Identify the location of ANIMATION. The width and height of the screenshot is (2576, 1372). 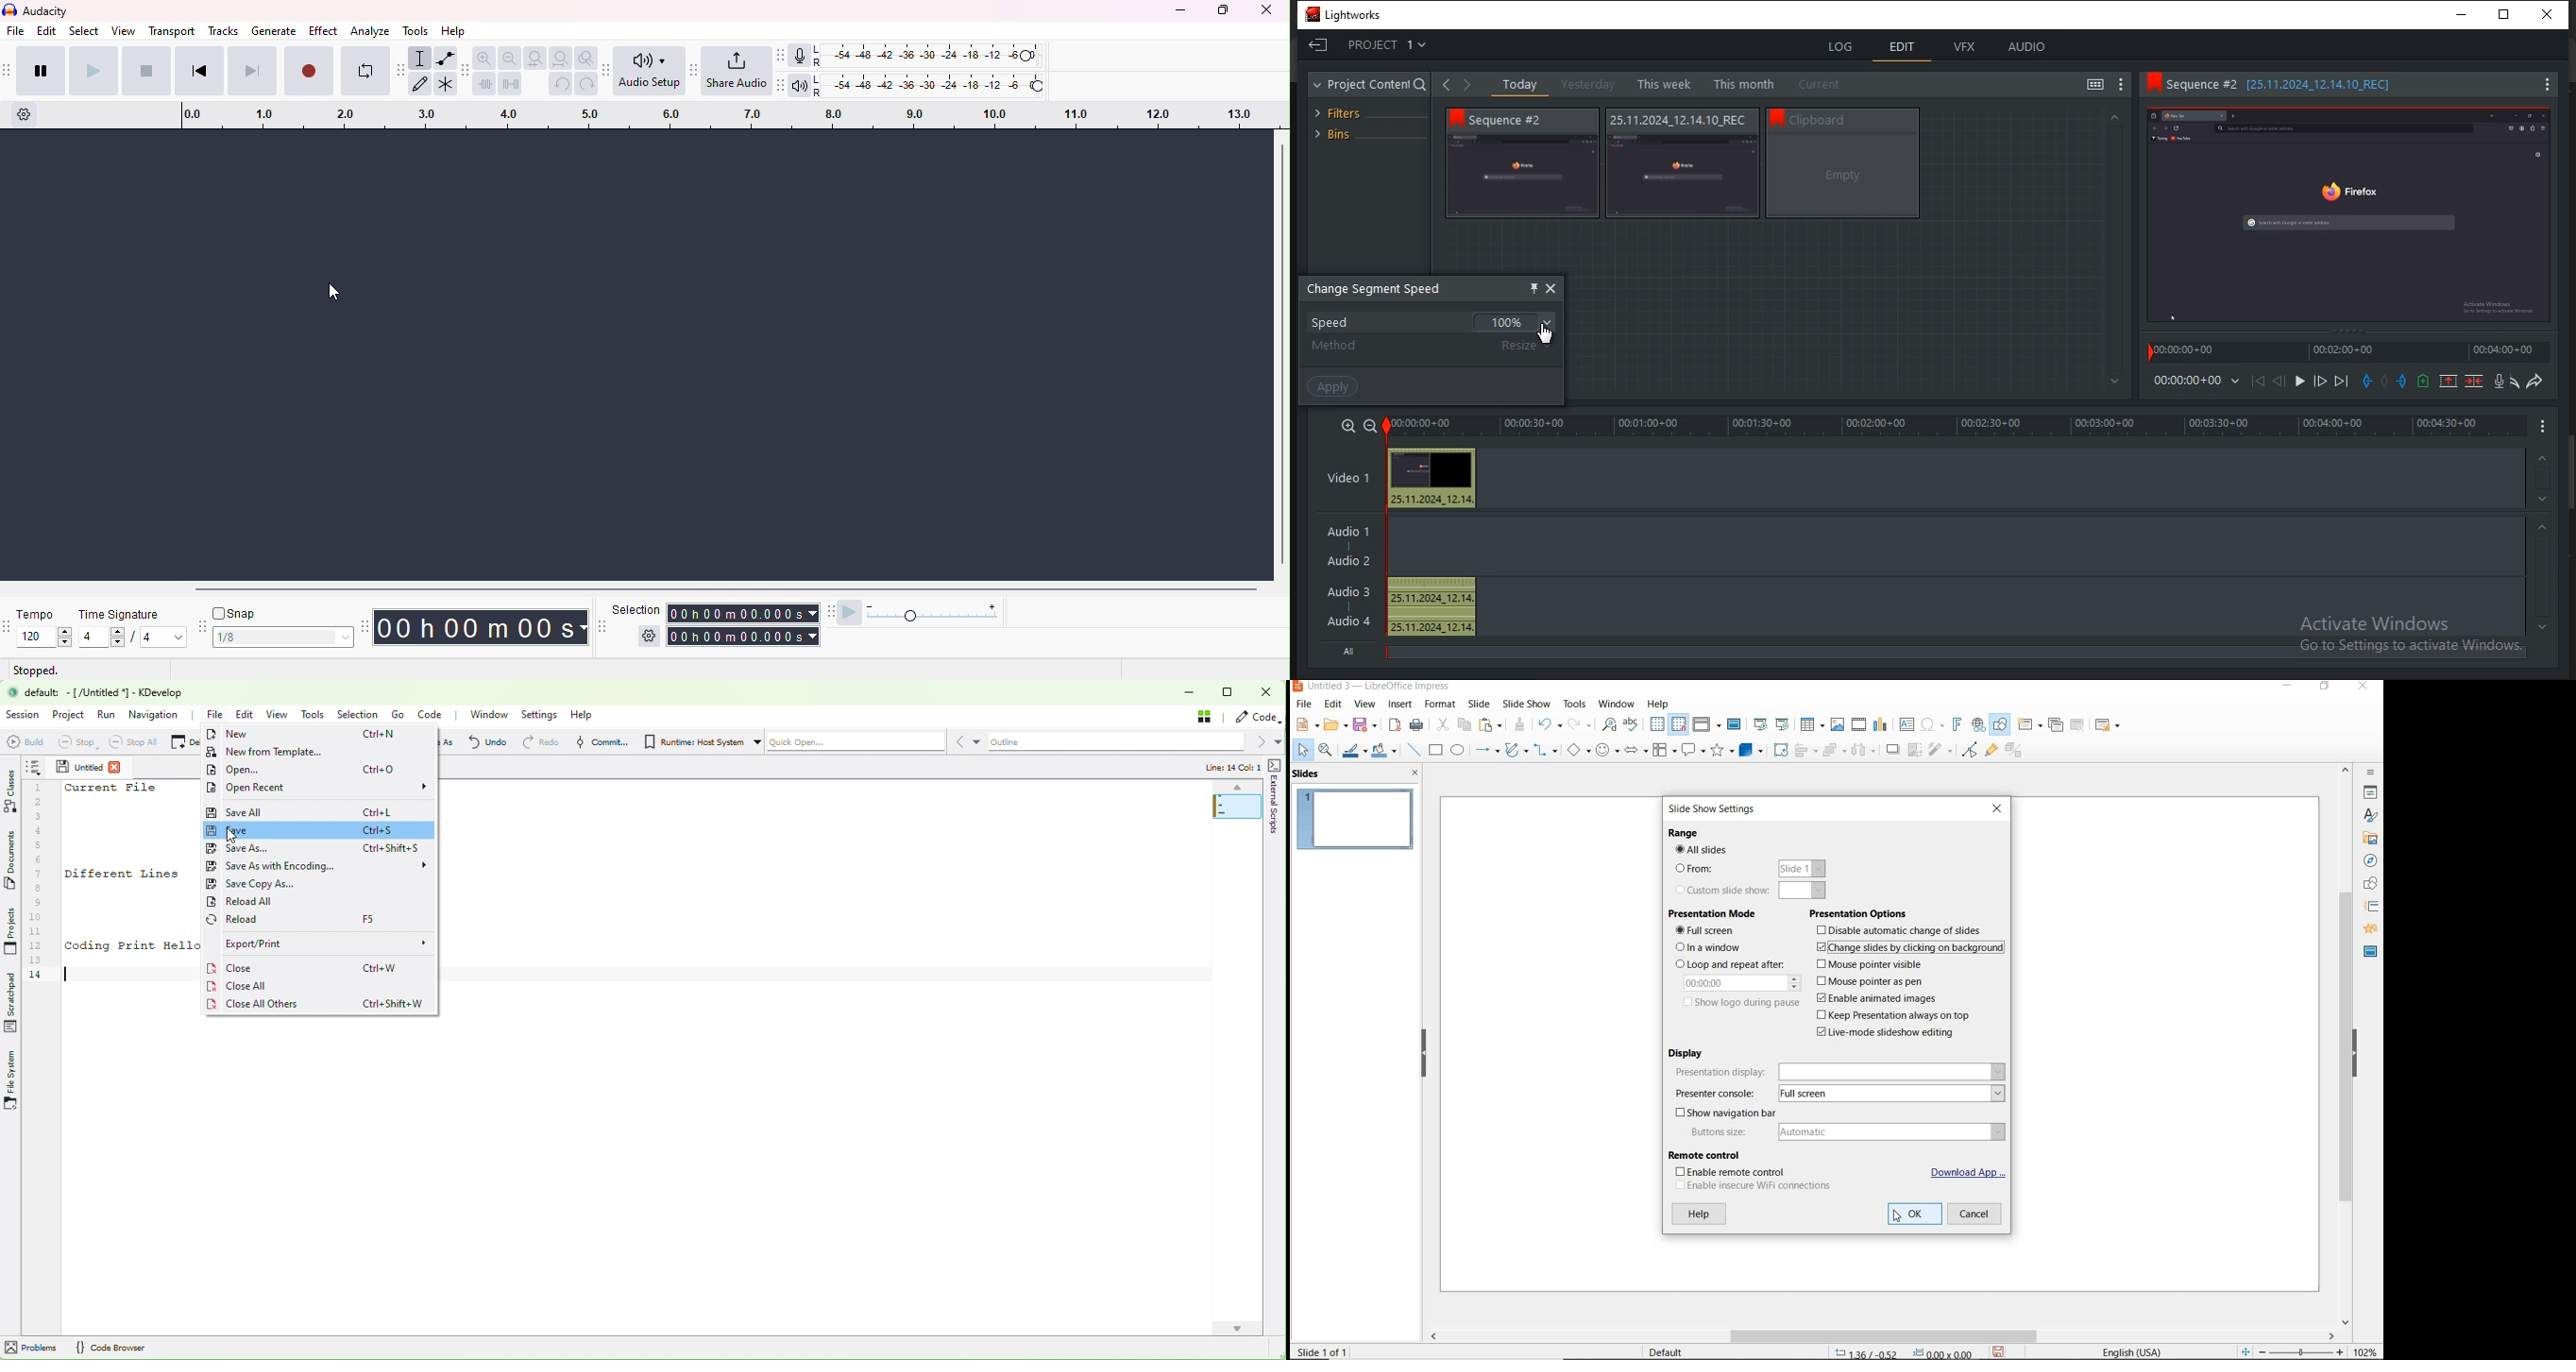
(2372, 930).